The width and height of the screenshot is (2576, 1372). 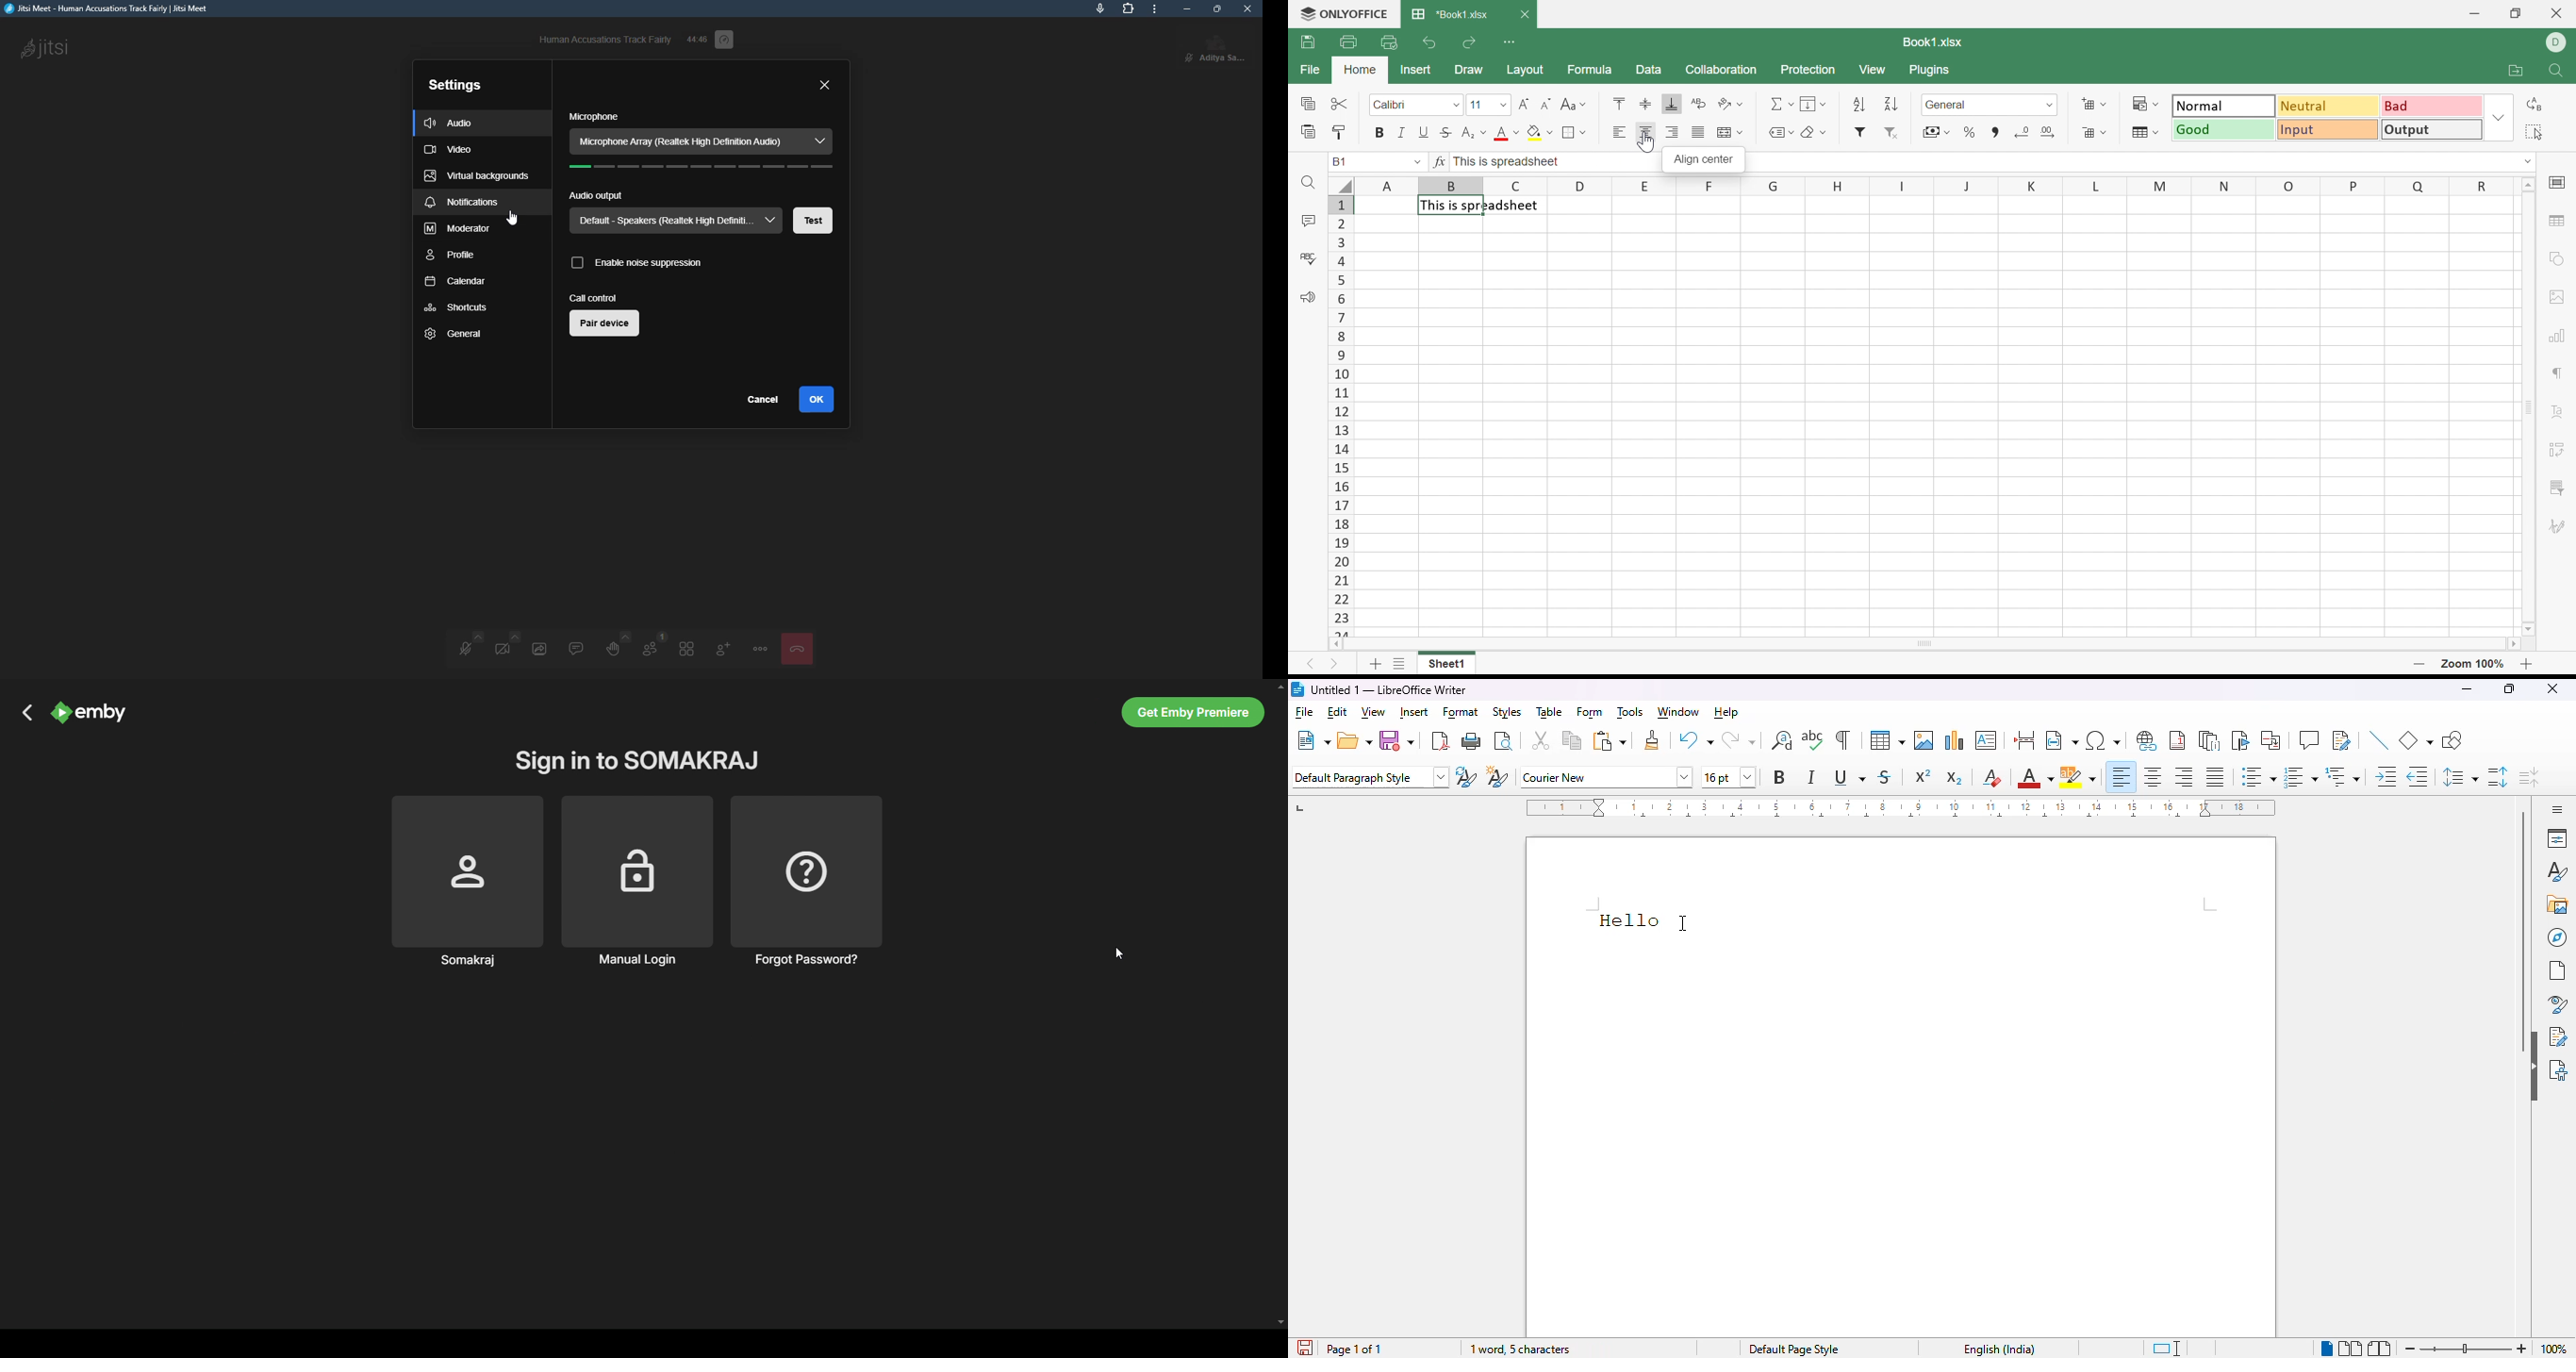 What do you see at coordinates (574, 647) in the screenshot?
I see `chat` at bounding box center [574, 647].